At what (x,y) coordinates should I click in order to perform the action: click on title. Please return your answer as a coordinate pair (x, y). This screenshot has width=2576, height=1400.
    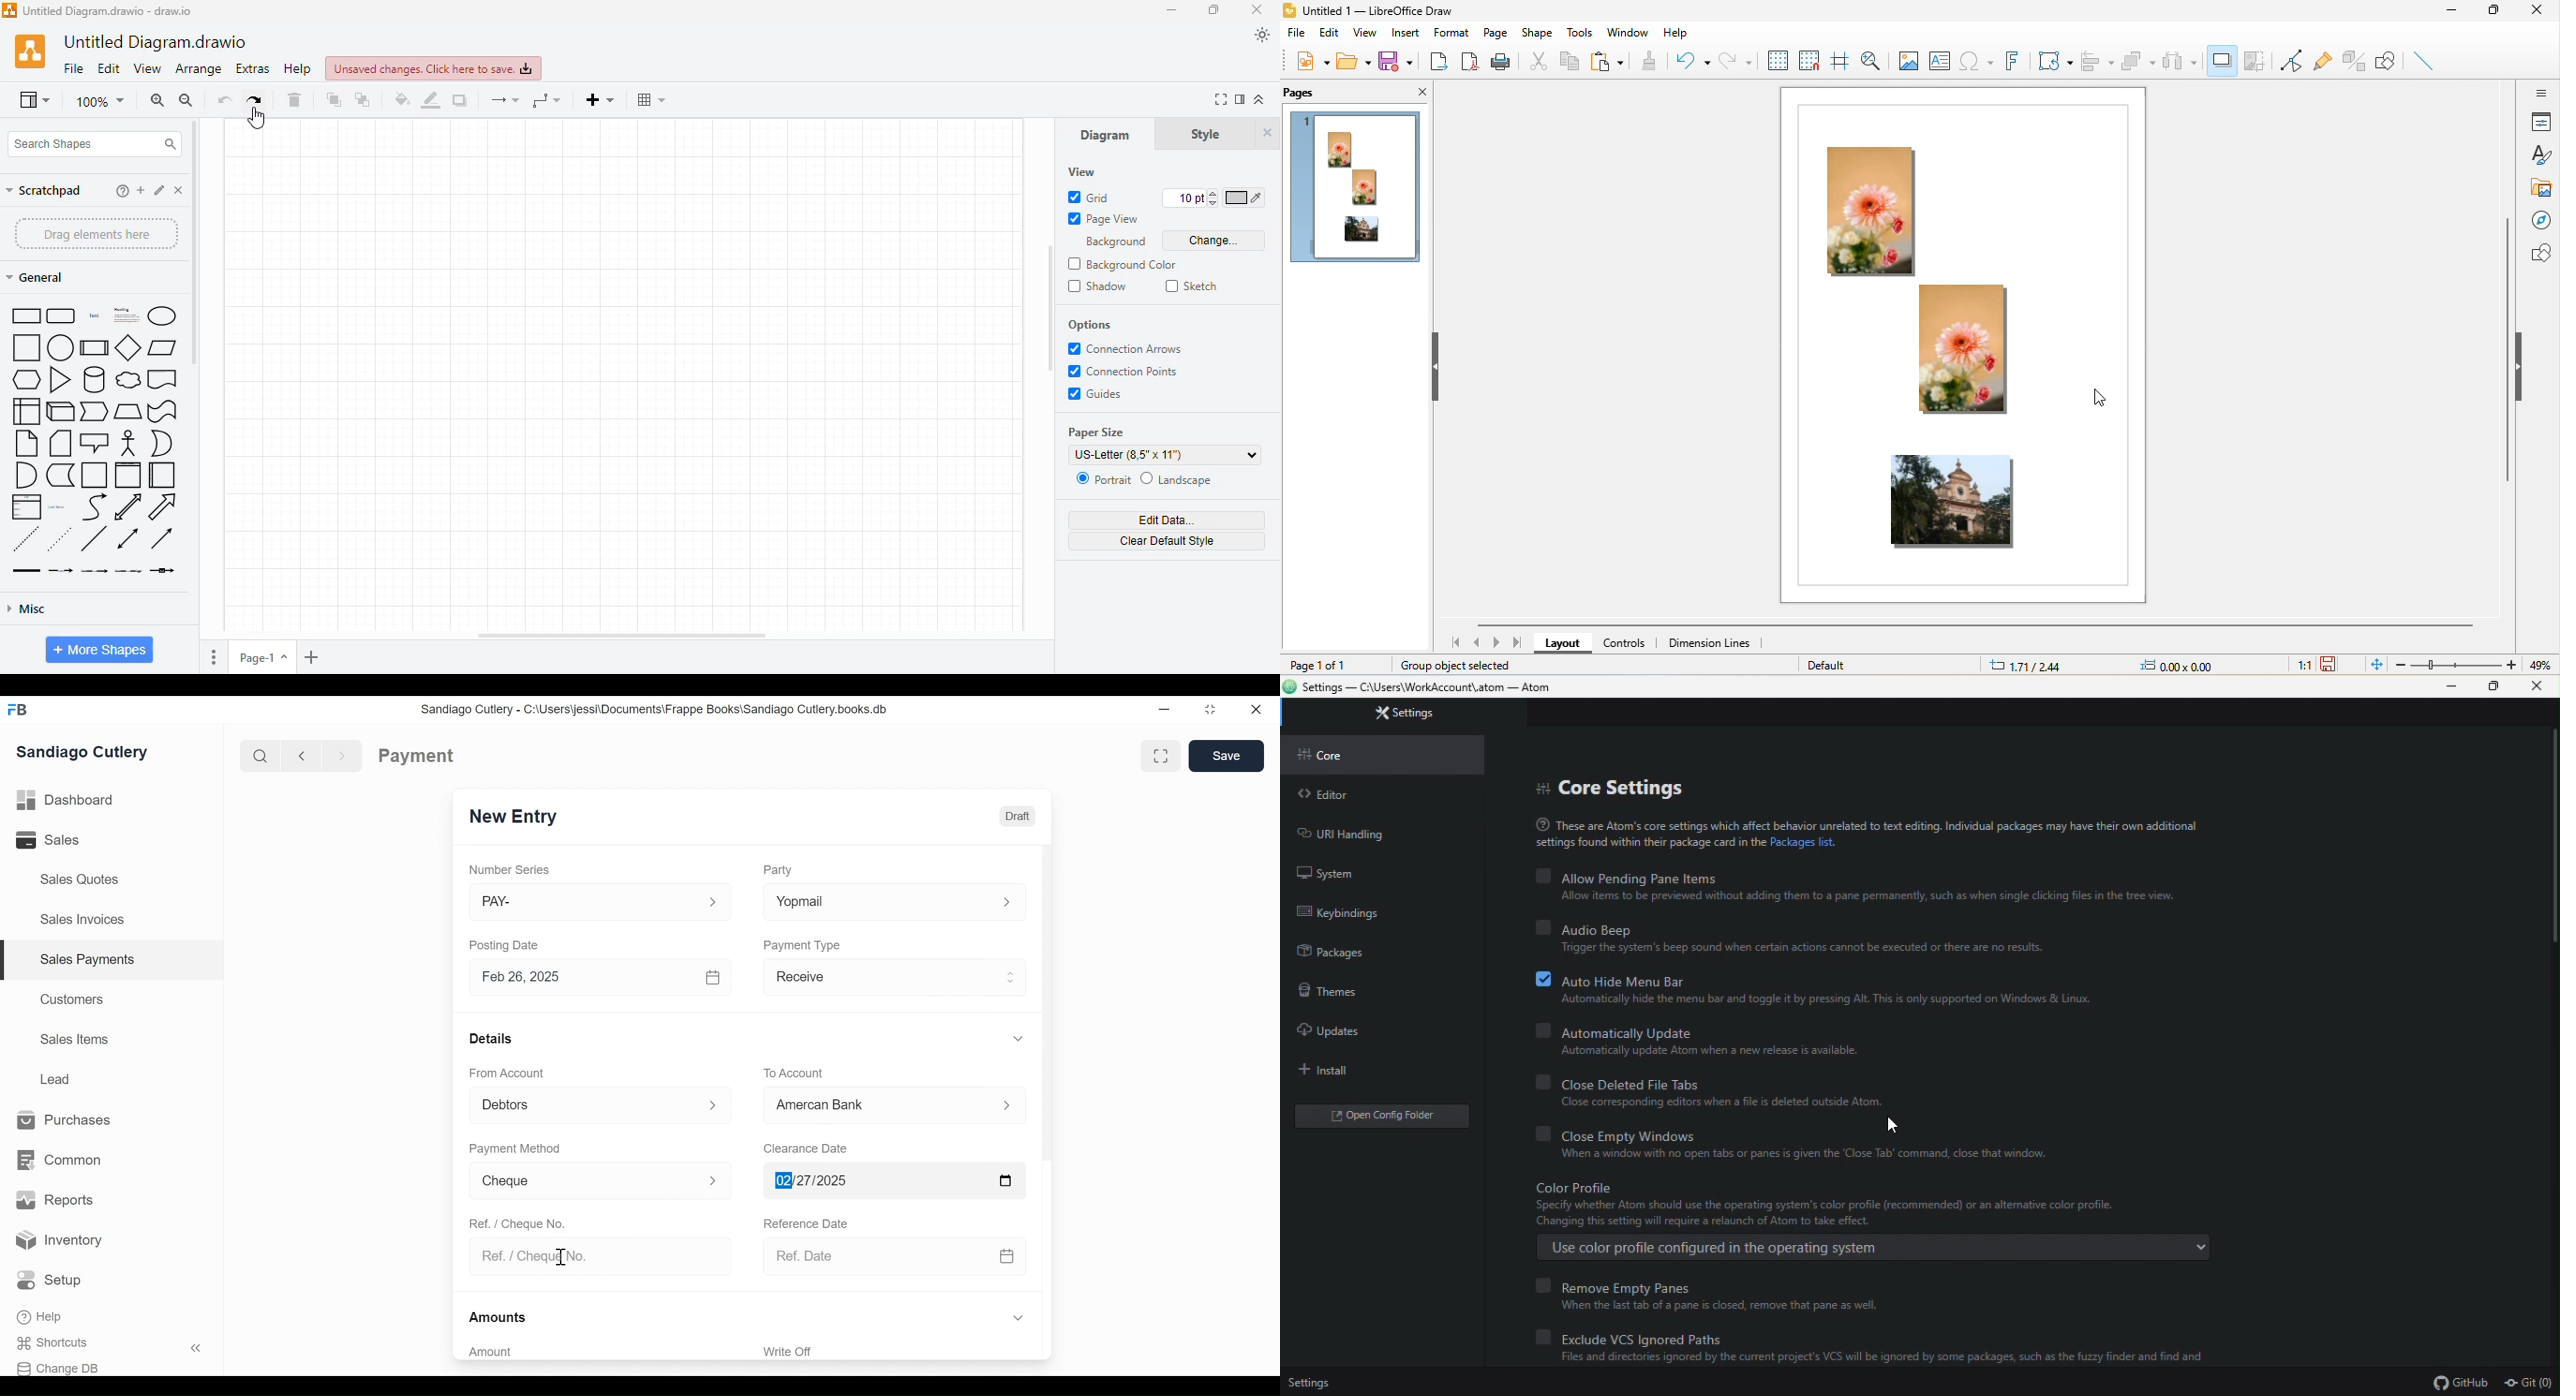
    Looking at the image, I should click on (153, 42).